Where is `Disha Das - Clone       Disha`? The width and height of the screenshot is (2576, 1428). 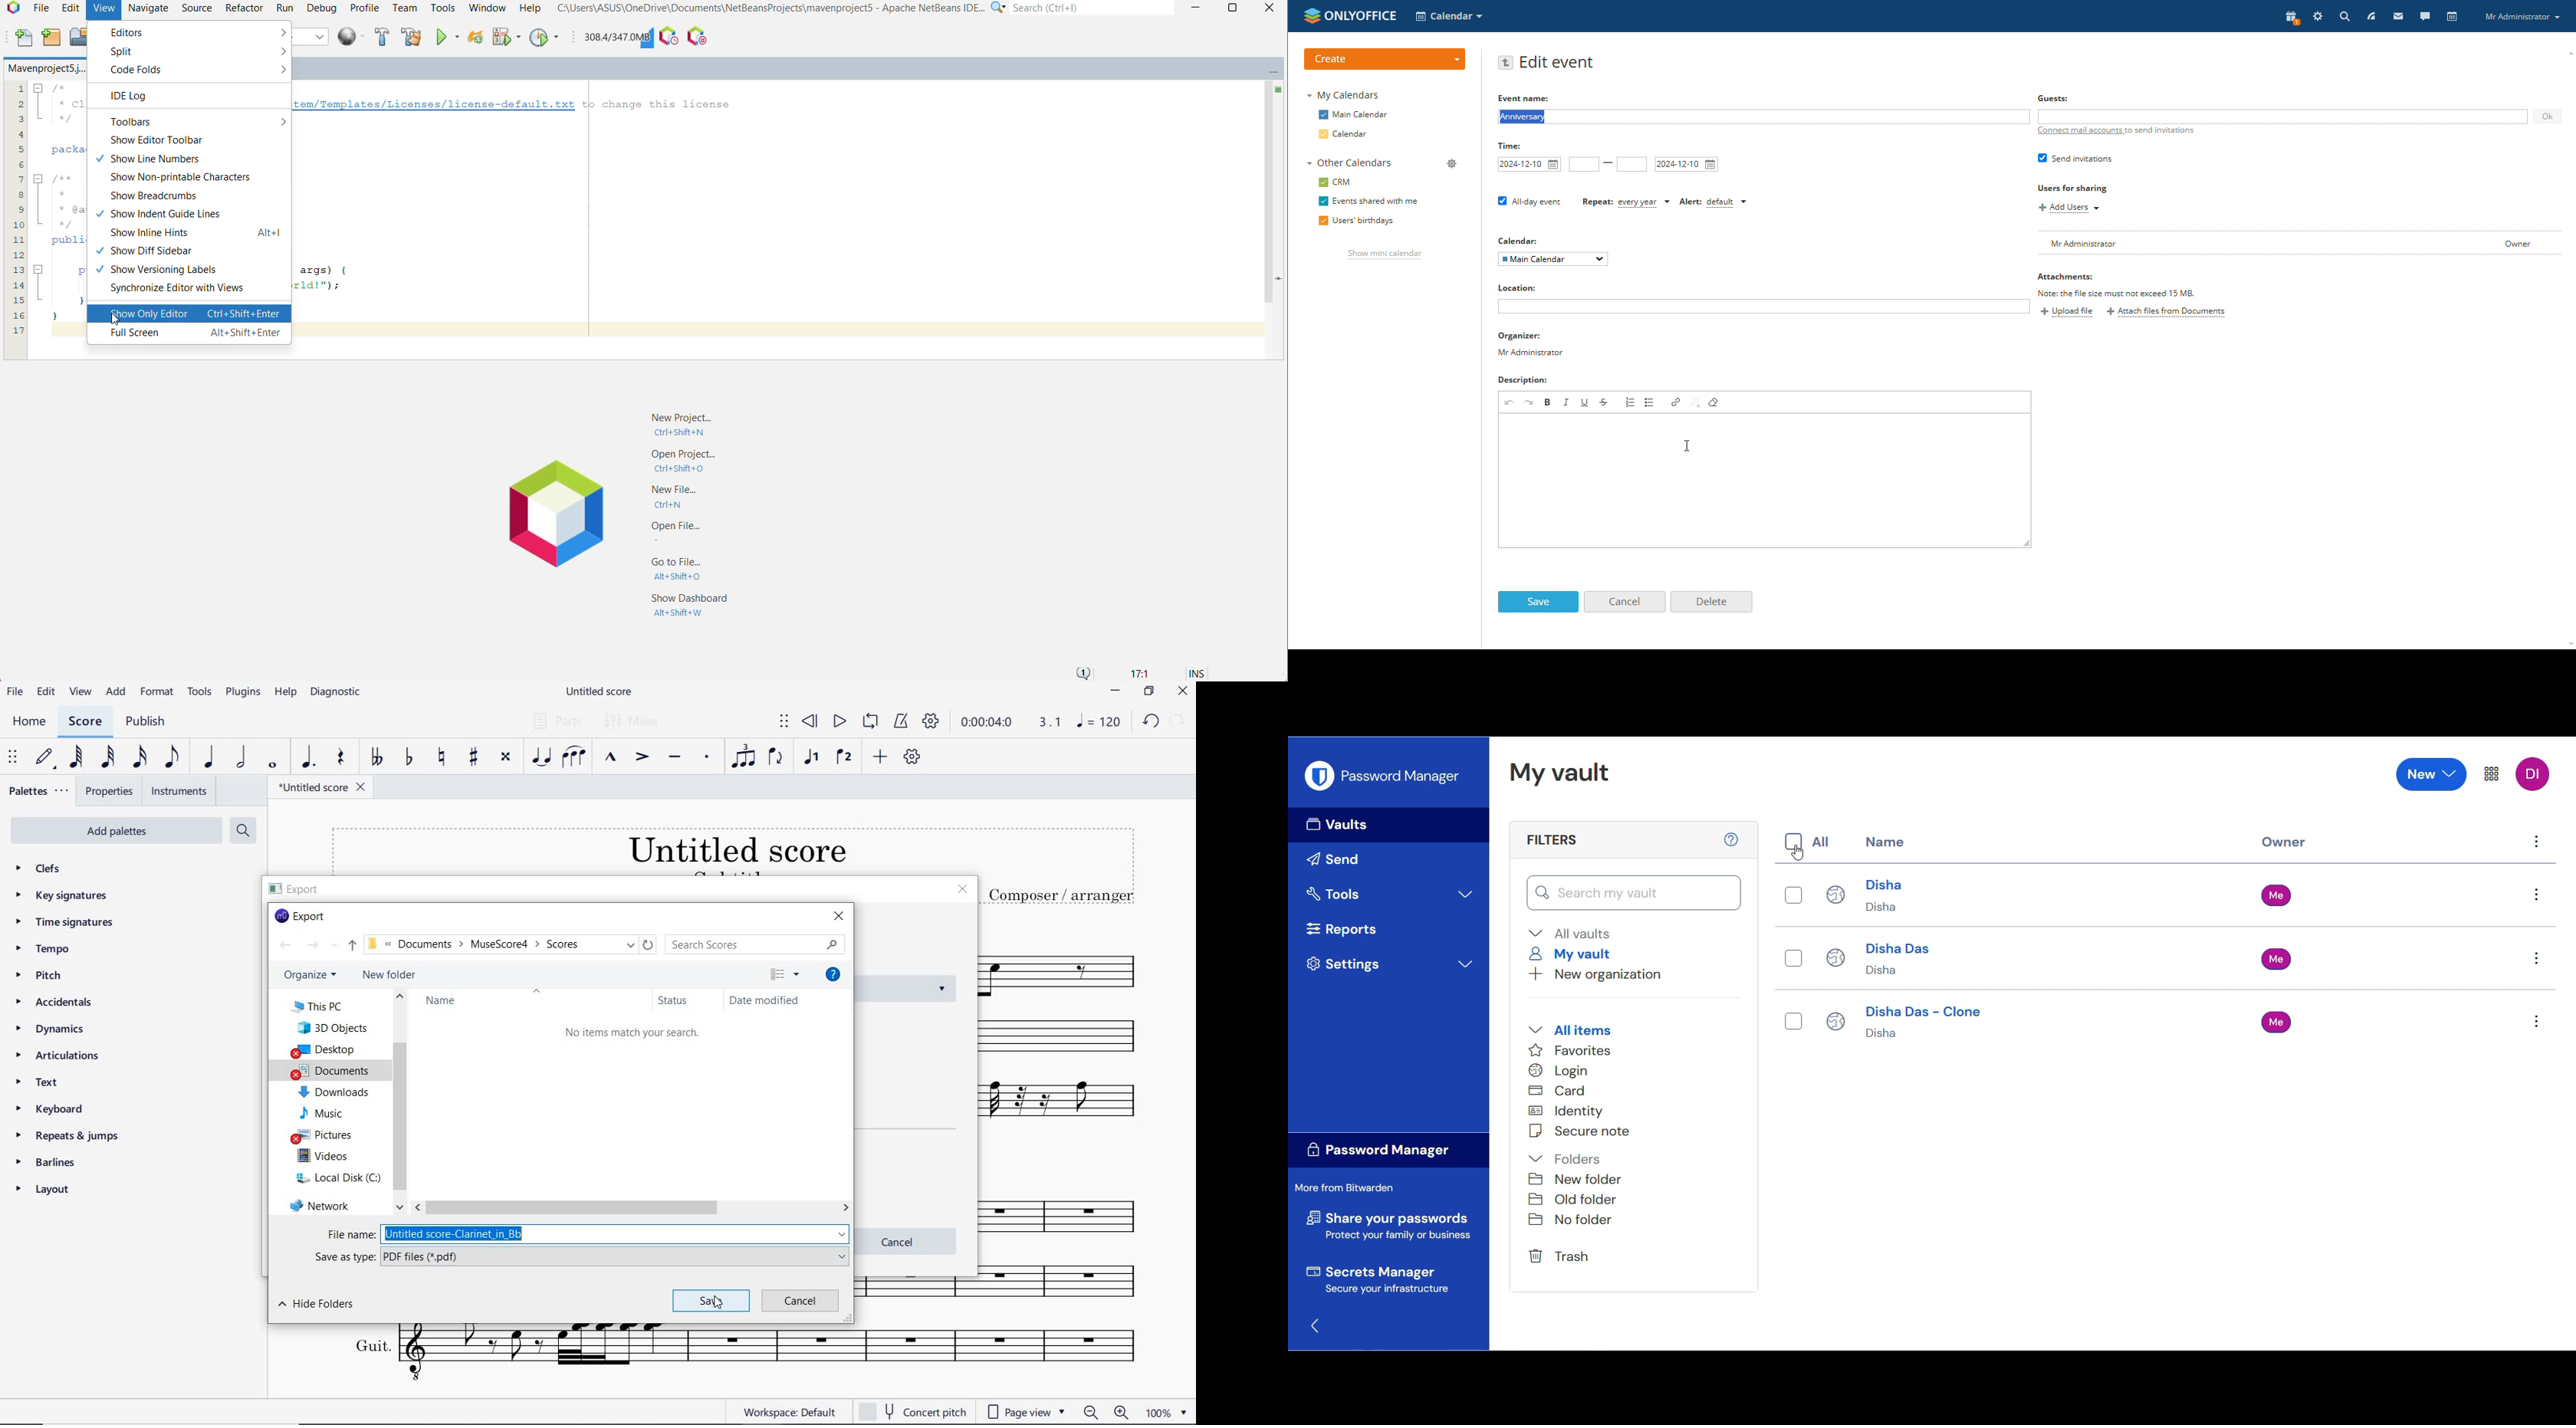
Disha Das - Clone       Disha is located at coordinates (1905, 1025).